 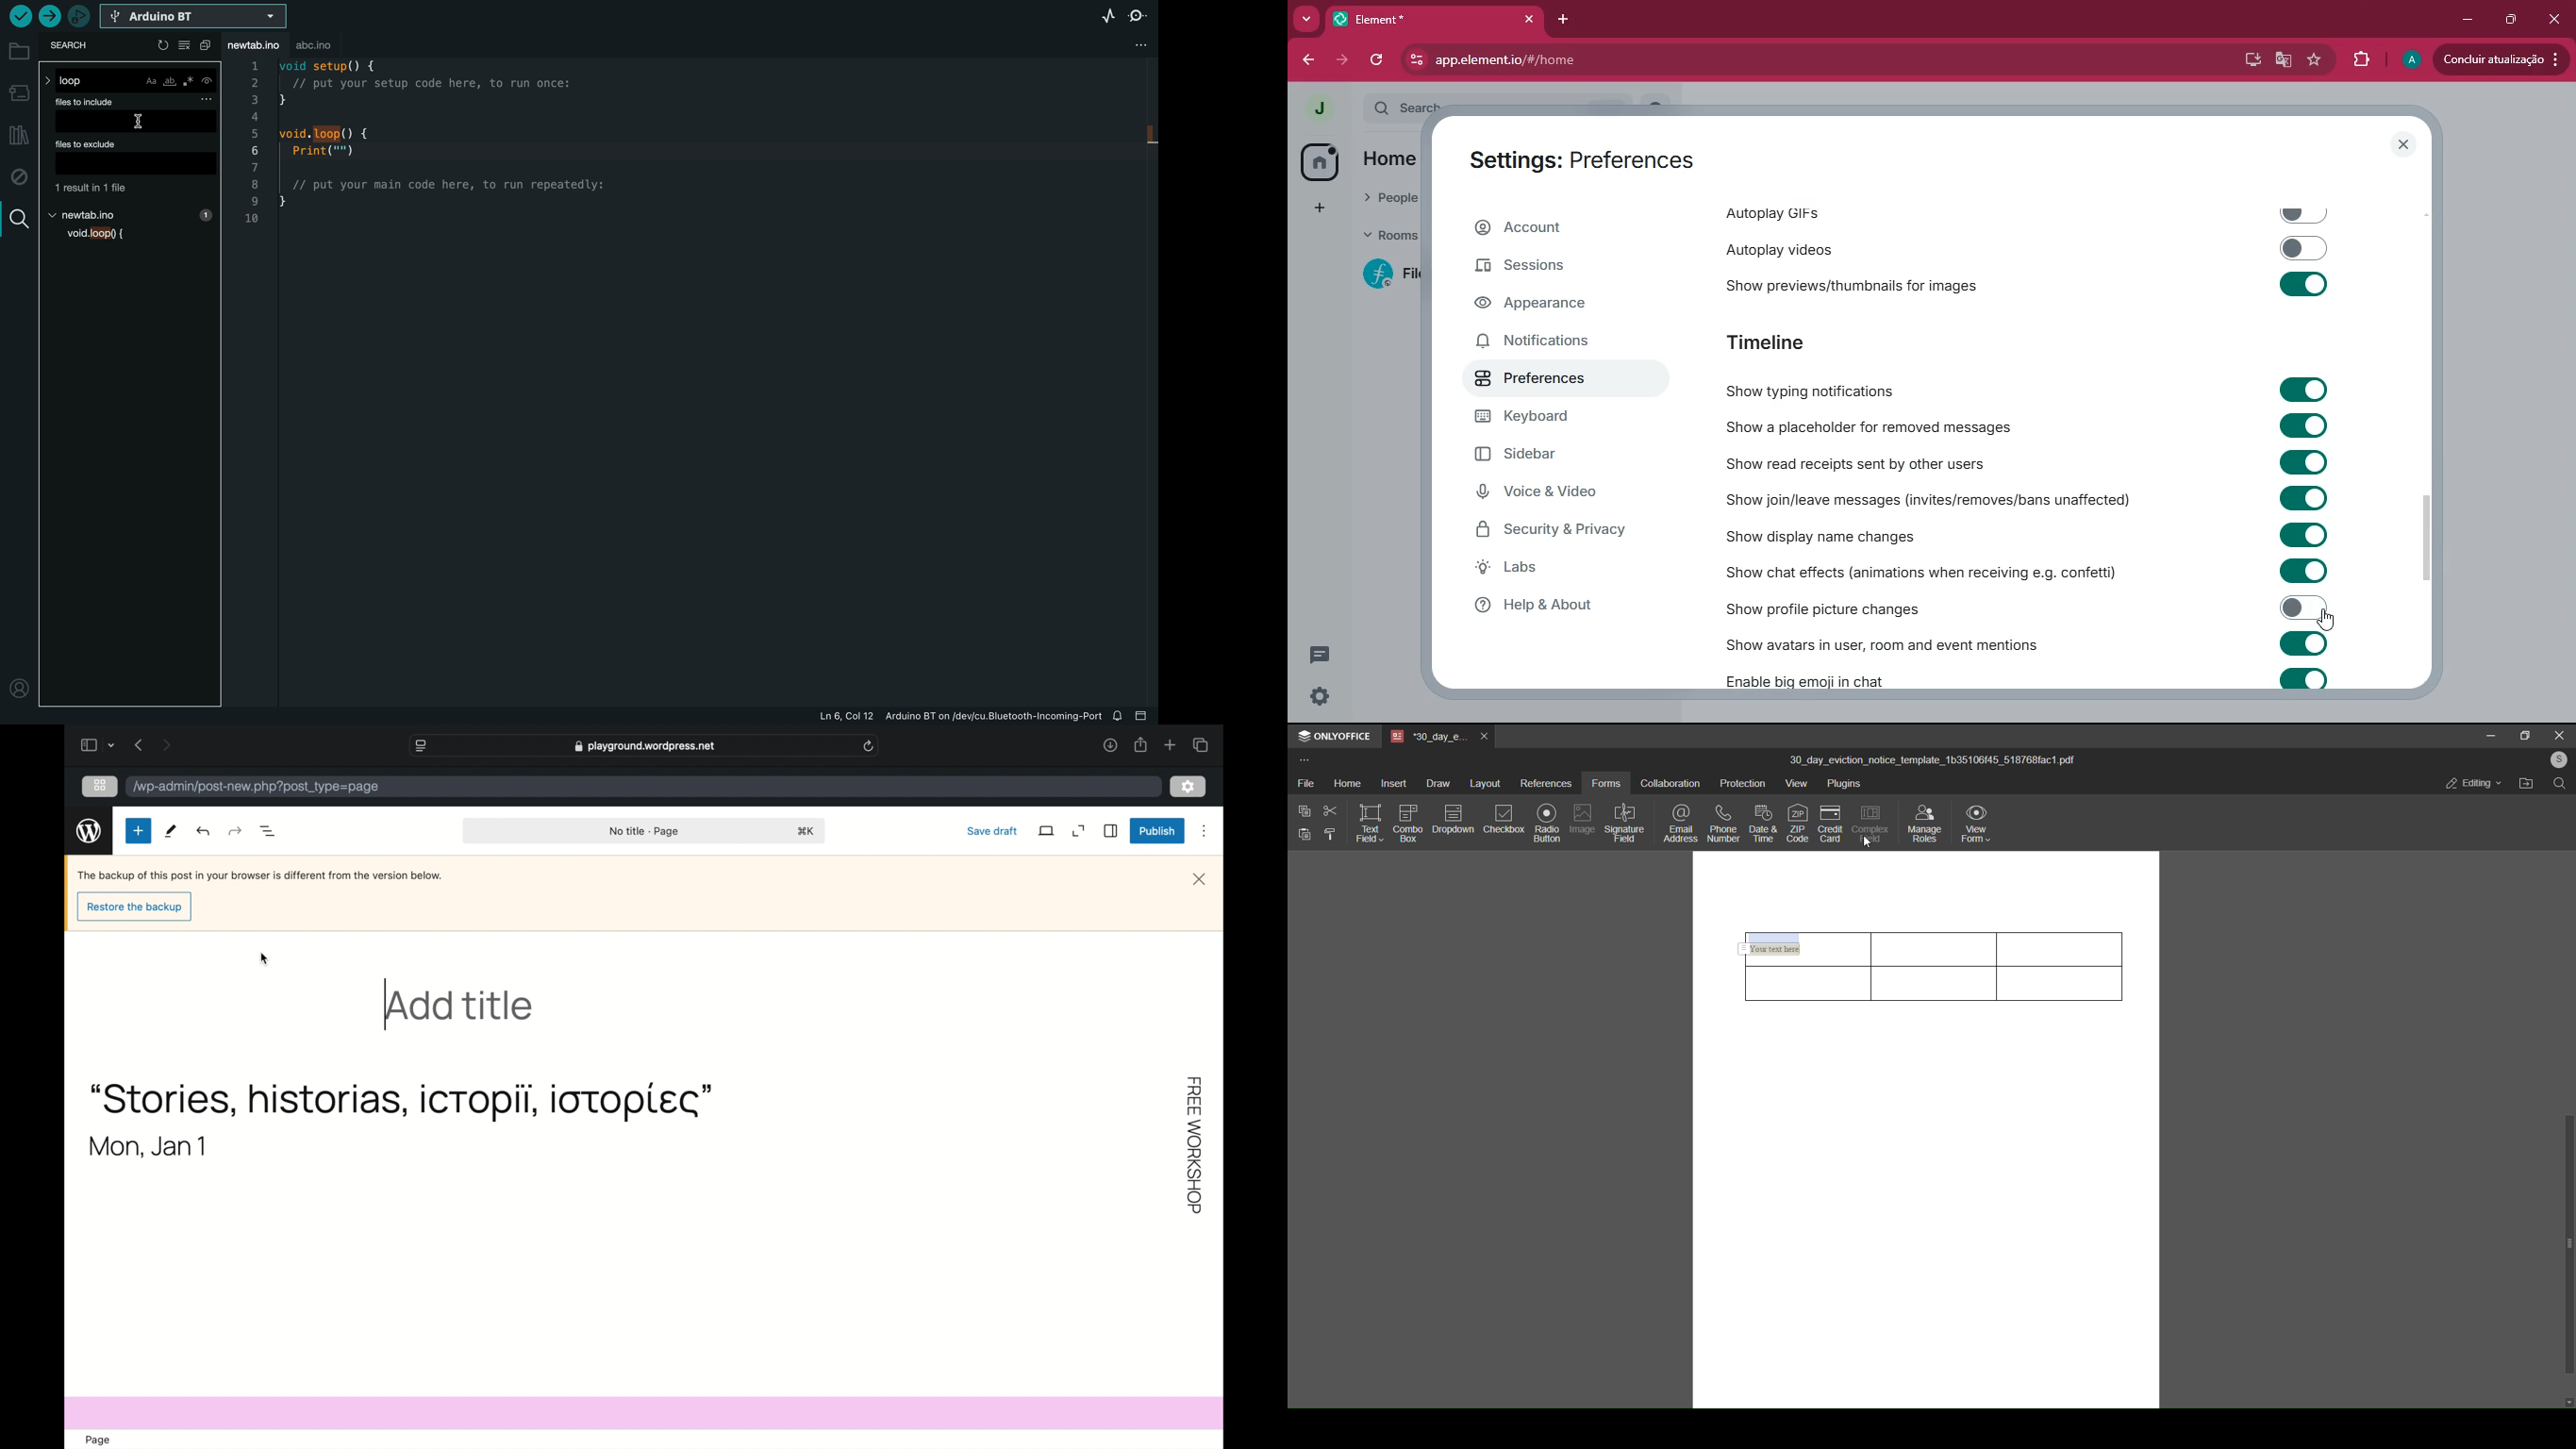 What do you see at coordinates (1555, 458) in the screenshot?
I see `sidebar` at bounding box center [1555, 458].